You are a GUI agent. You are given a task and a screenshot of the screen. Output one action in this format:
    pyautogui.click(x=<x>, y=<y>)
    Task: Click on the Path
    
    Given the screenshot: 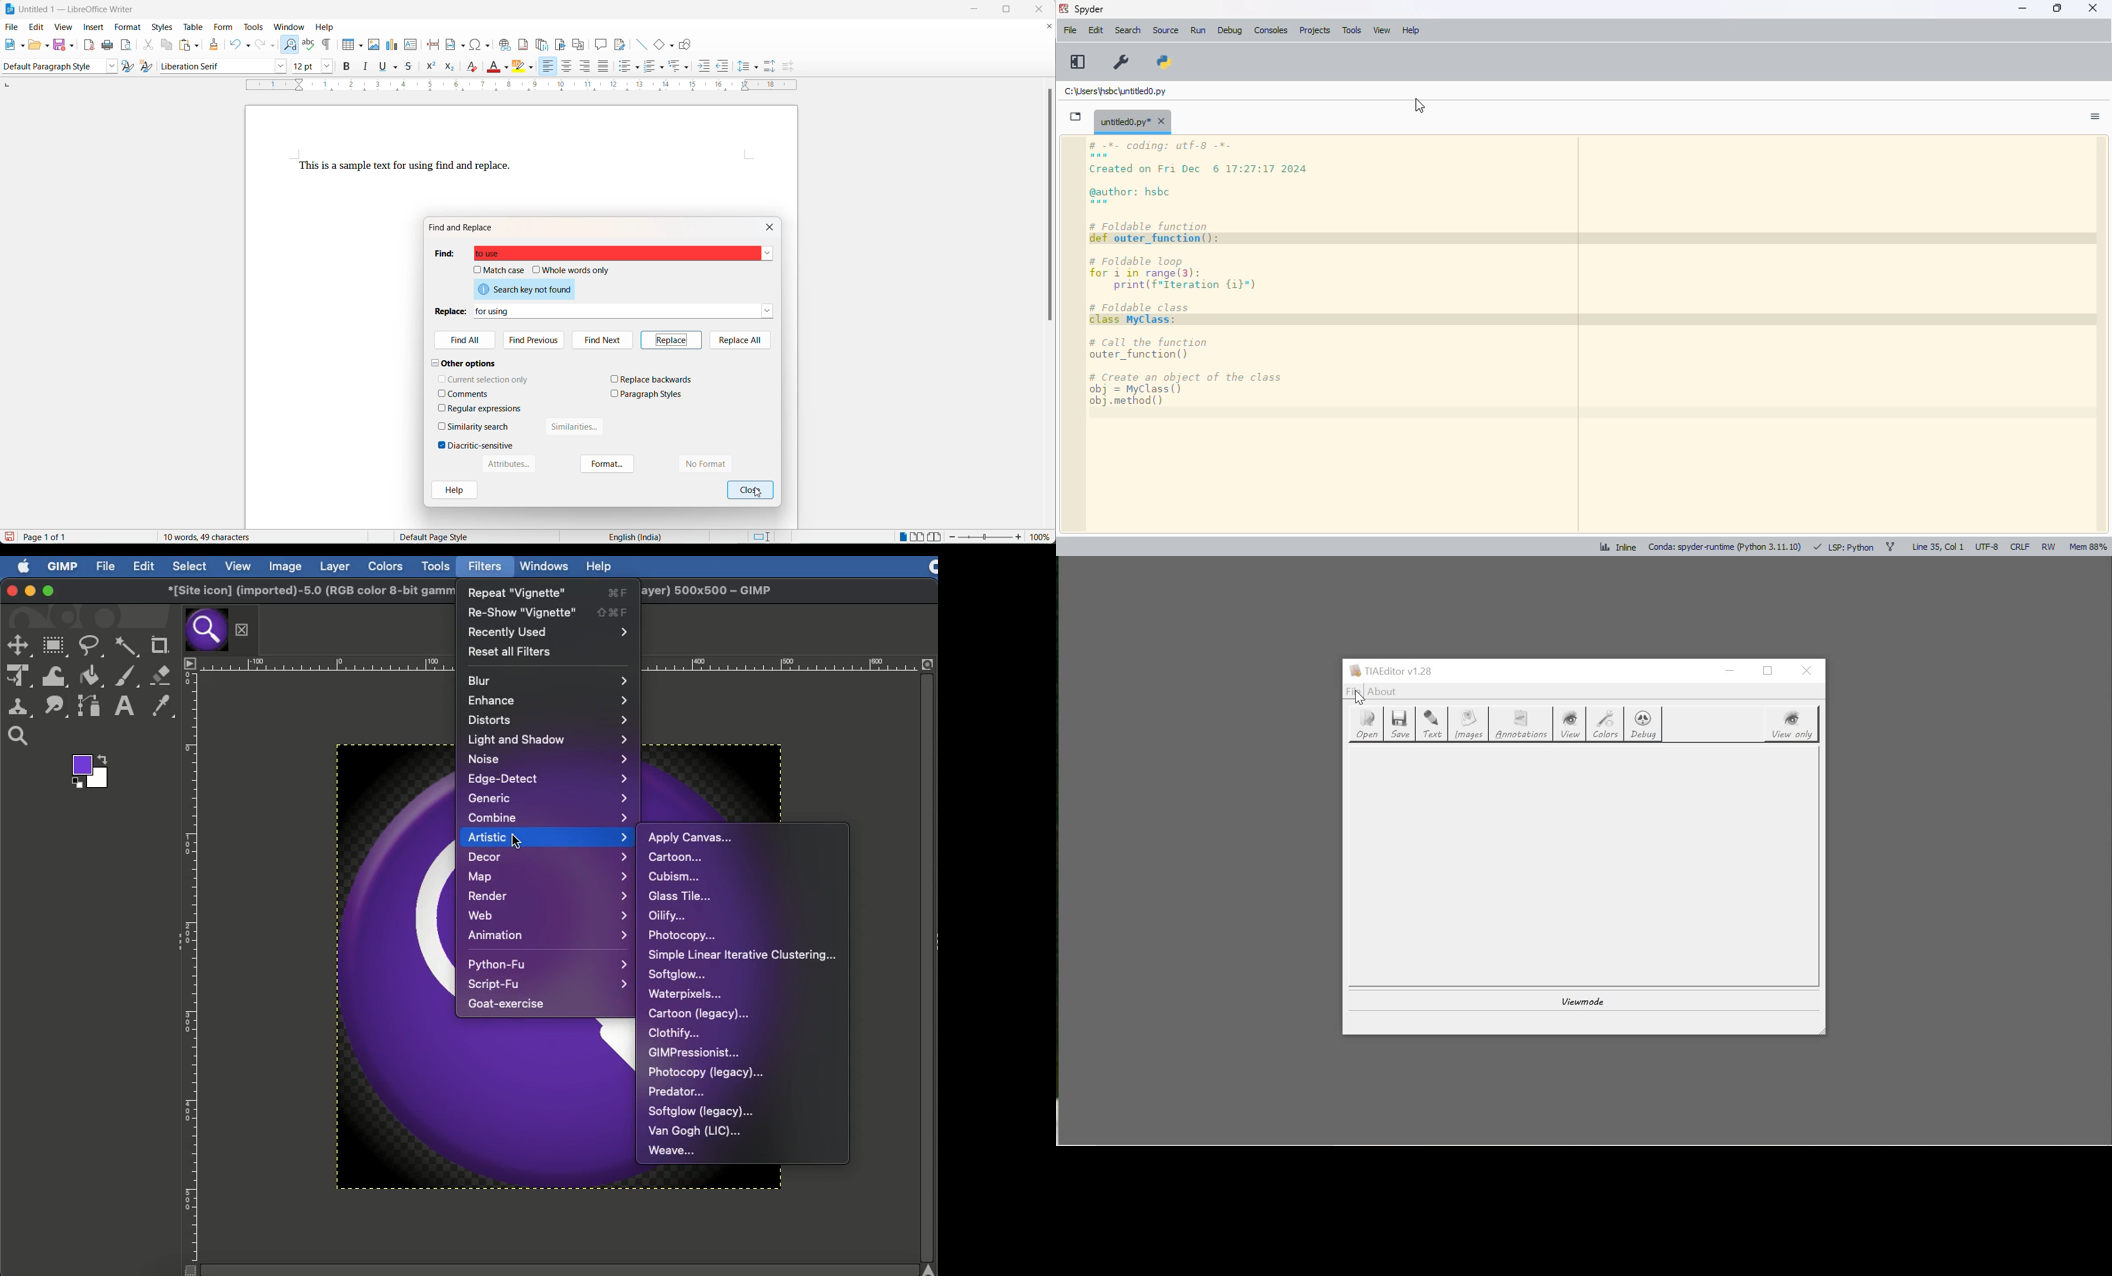 What is the action you would take?
    pyautogui.click(x=88, y=705)
    